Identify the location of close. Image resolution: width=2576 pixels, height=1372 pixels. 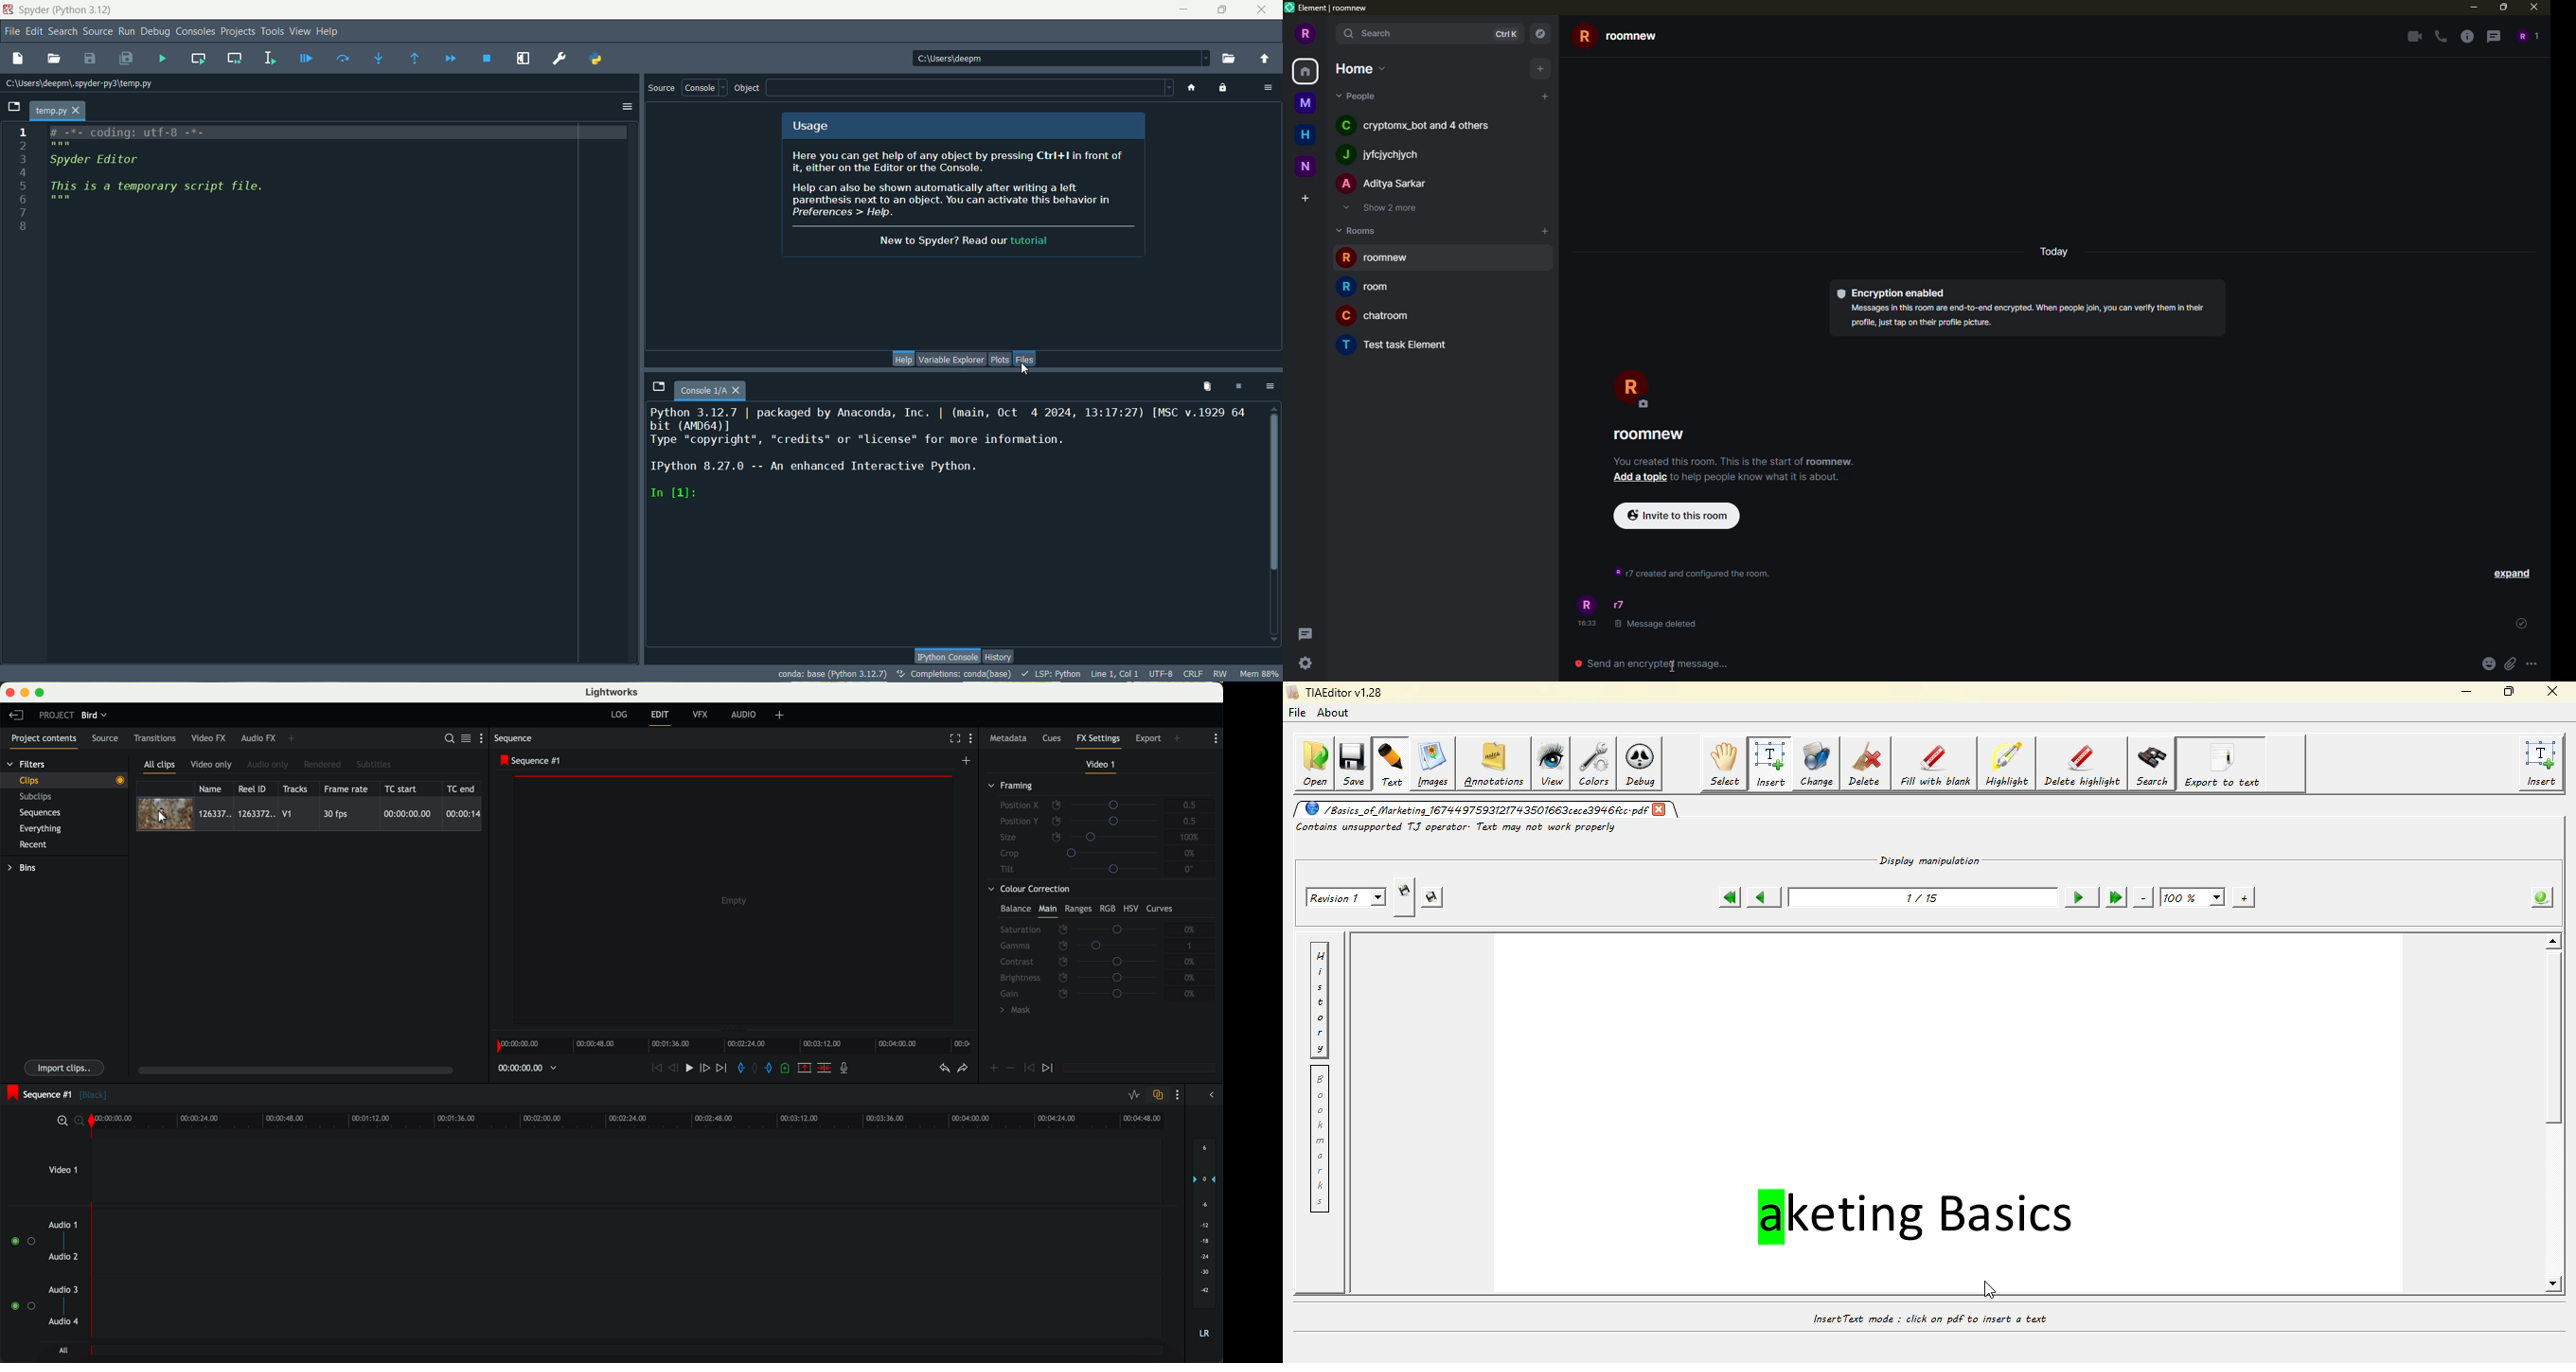
(2533, 7).